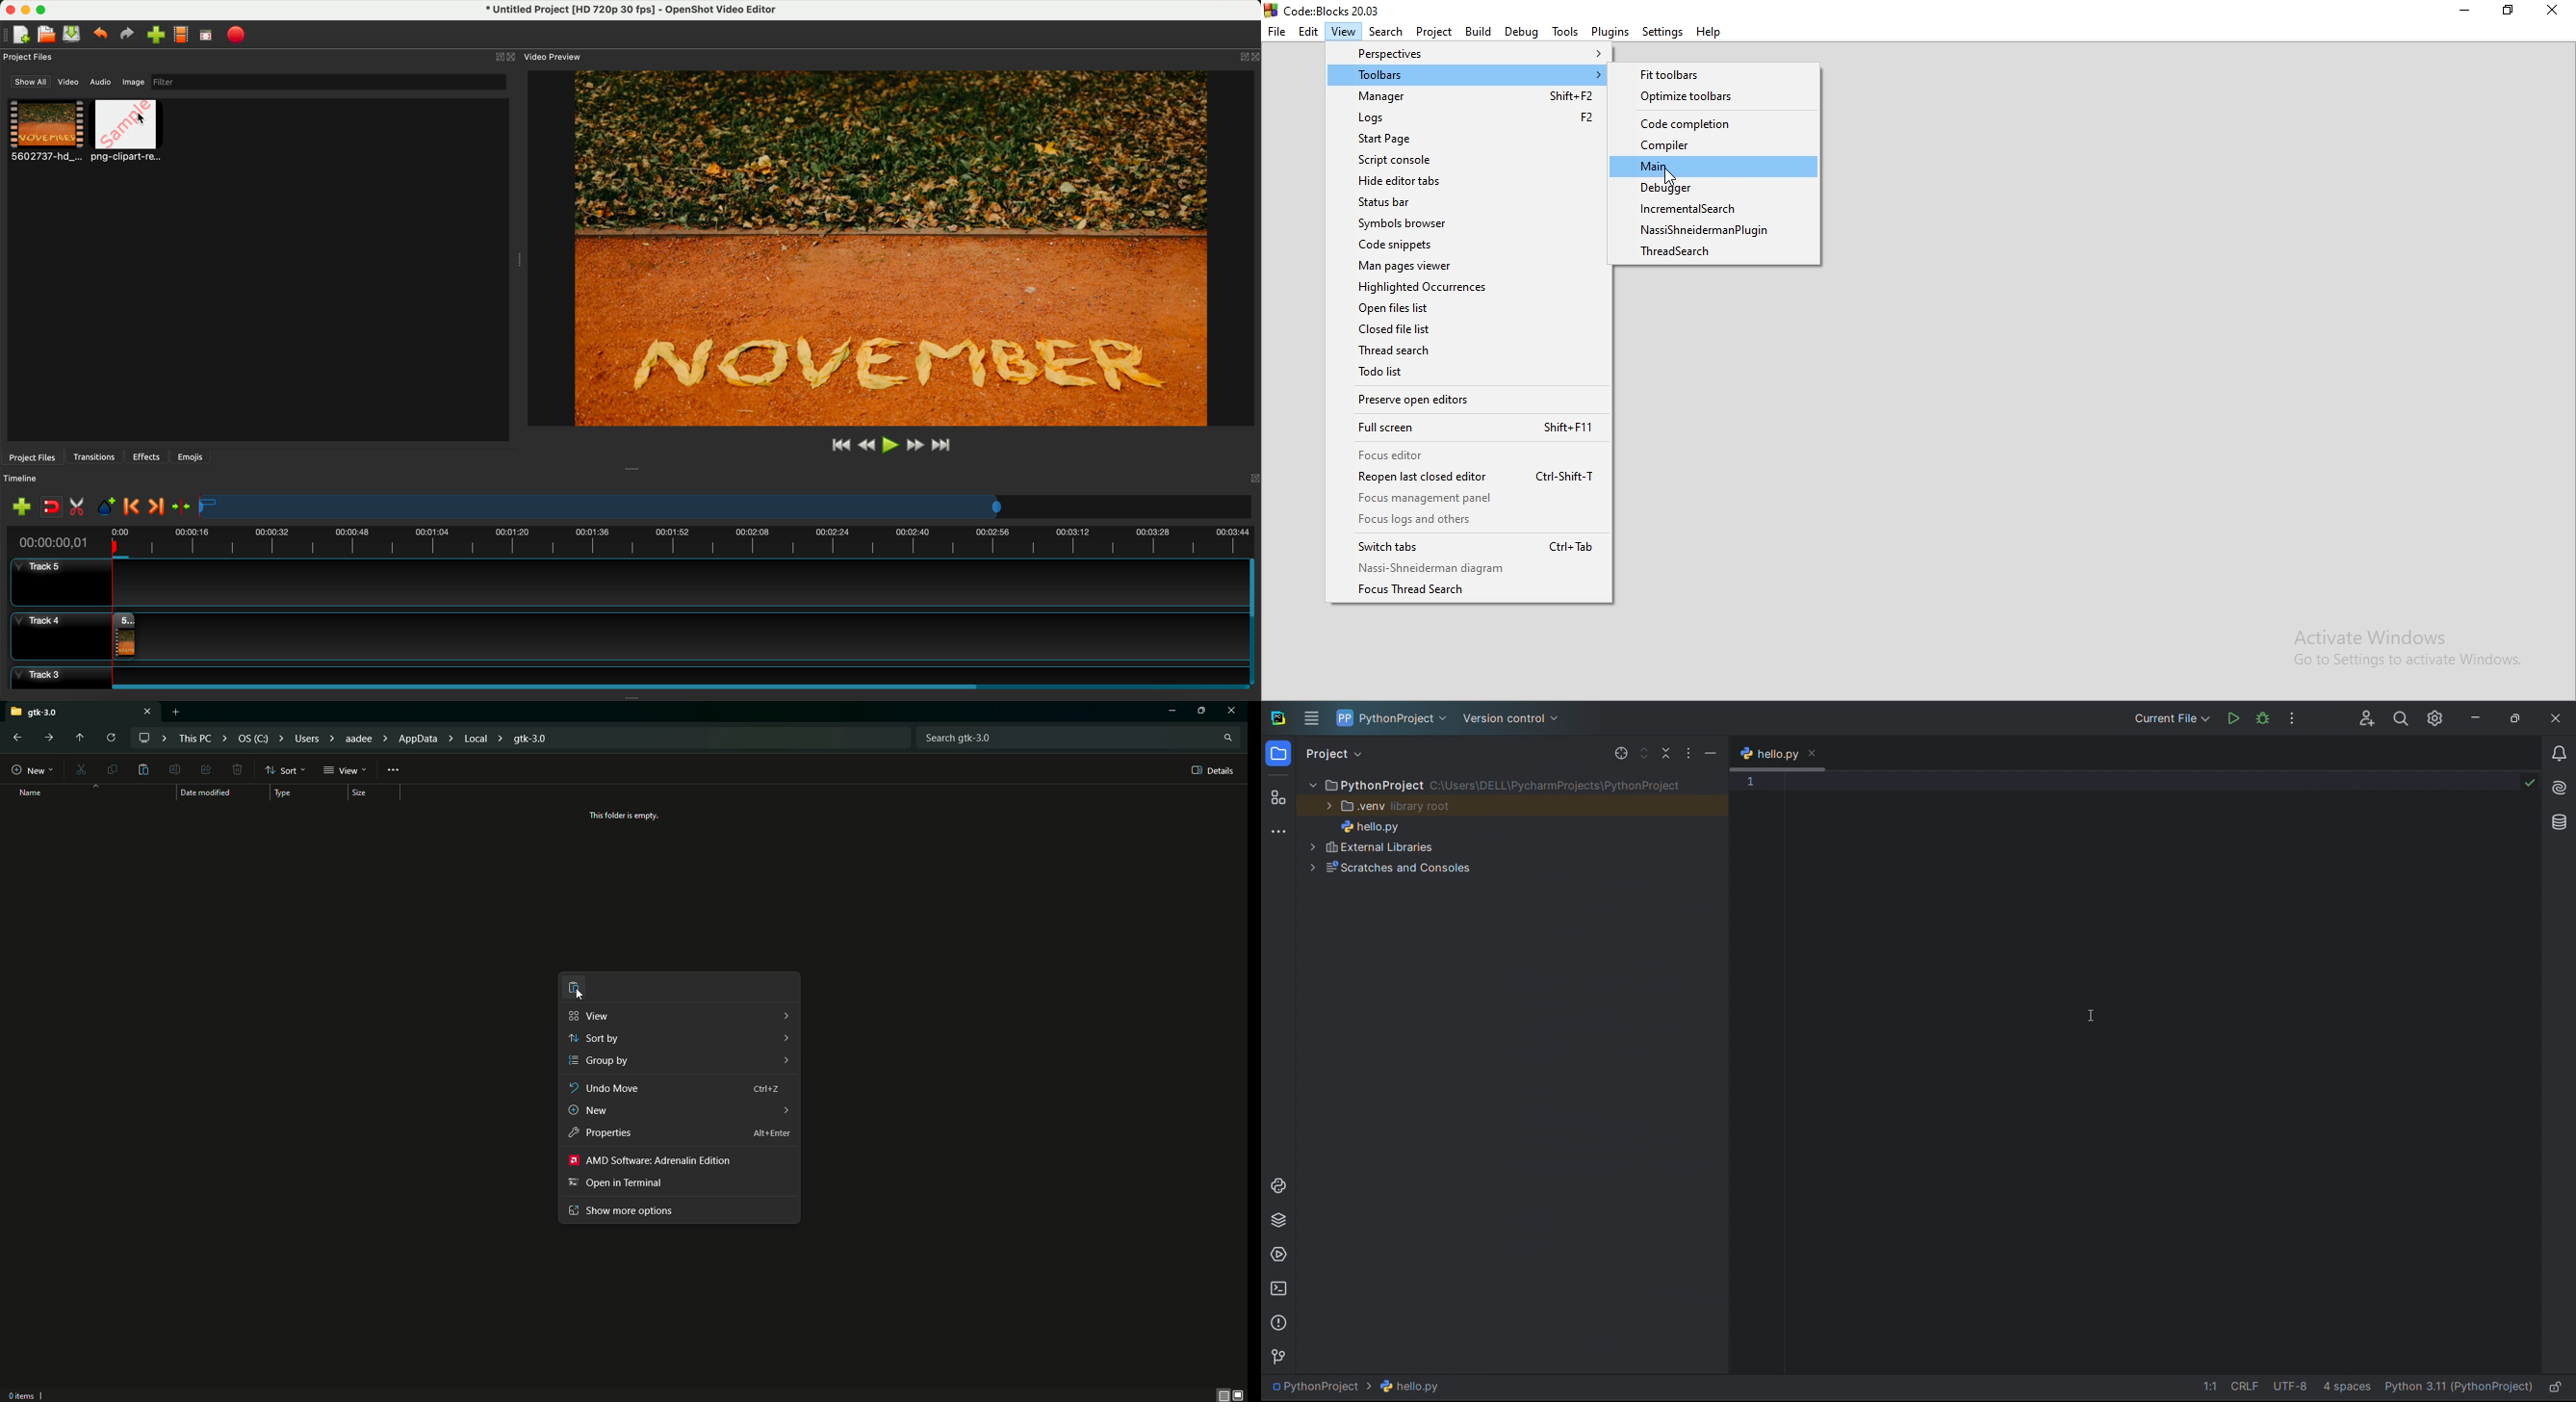 This screenshot has height=1428, width=2576. I want to click on Search , so click(1386, 32).